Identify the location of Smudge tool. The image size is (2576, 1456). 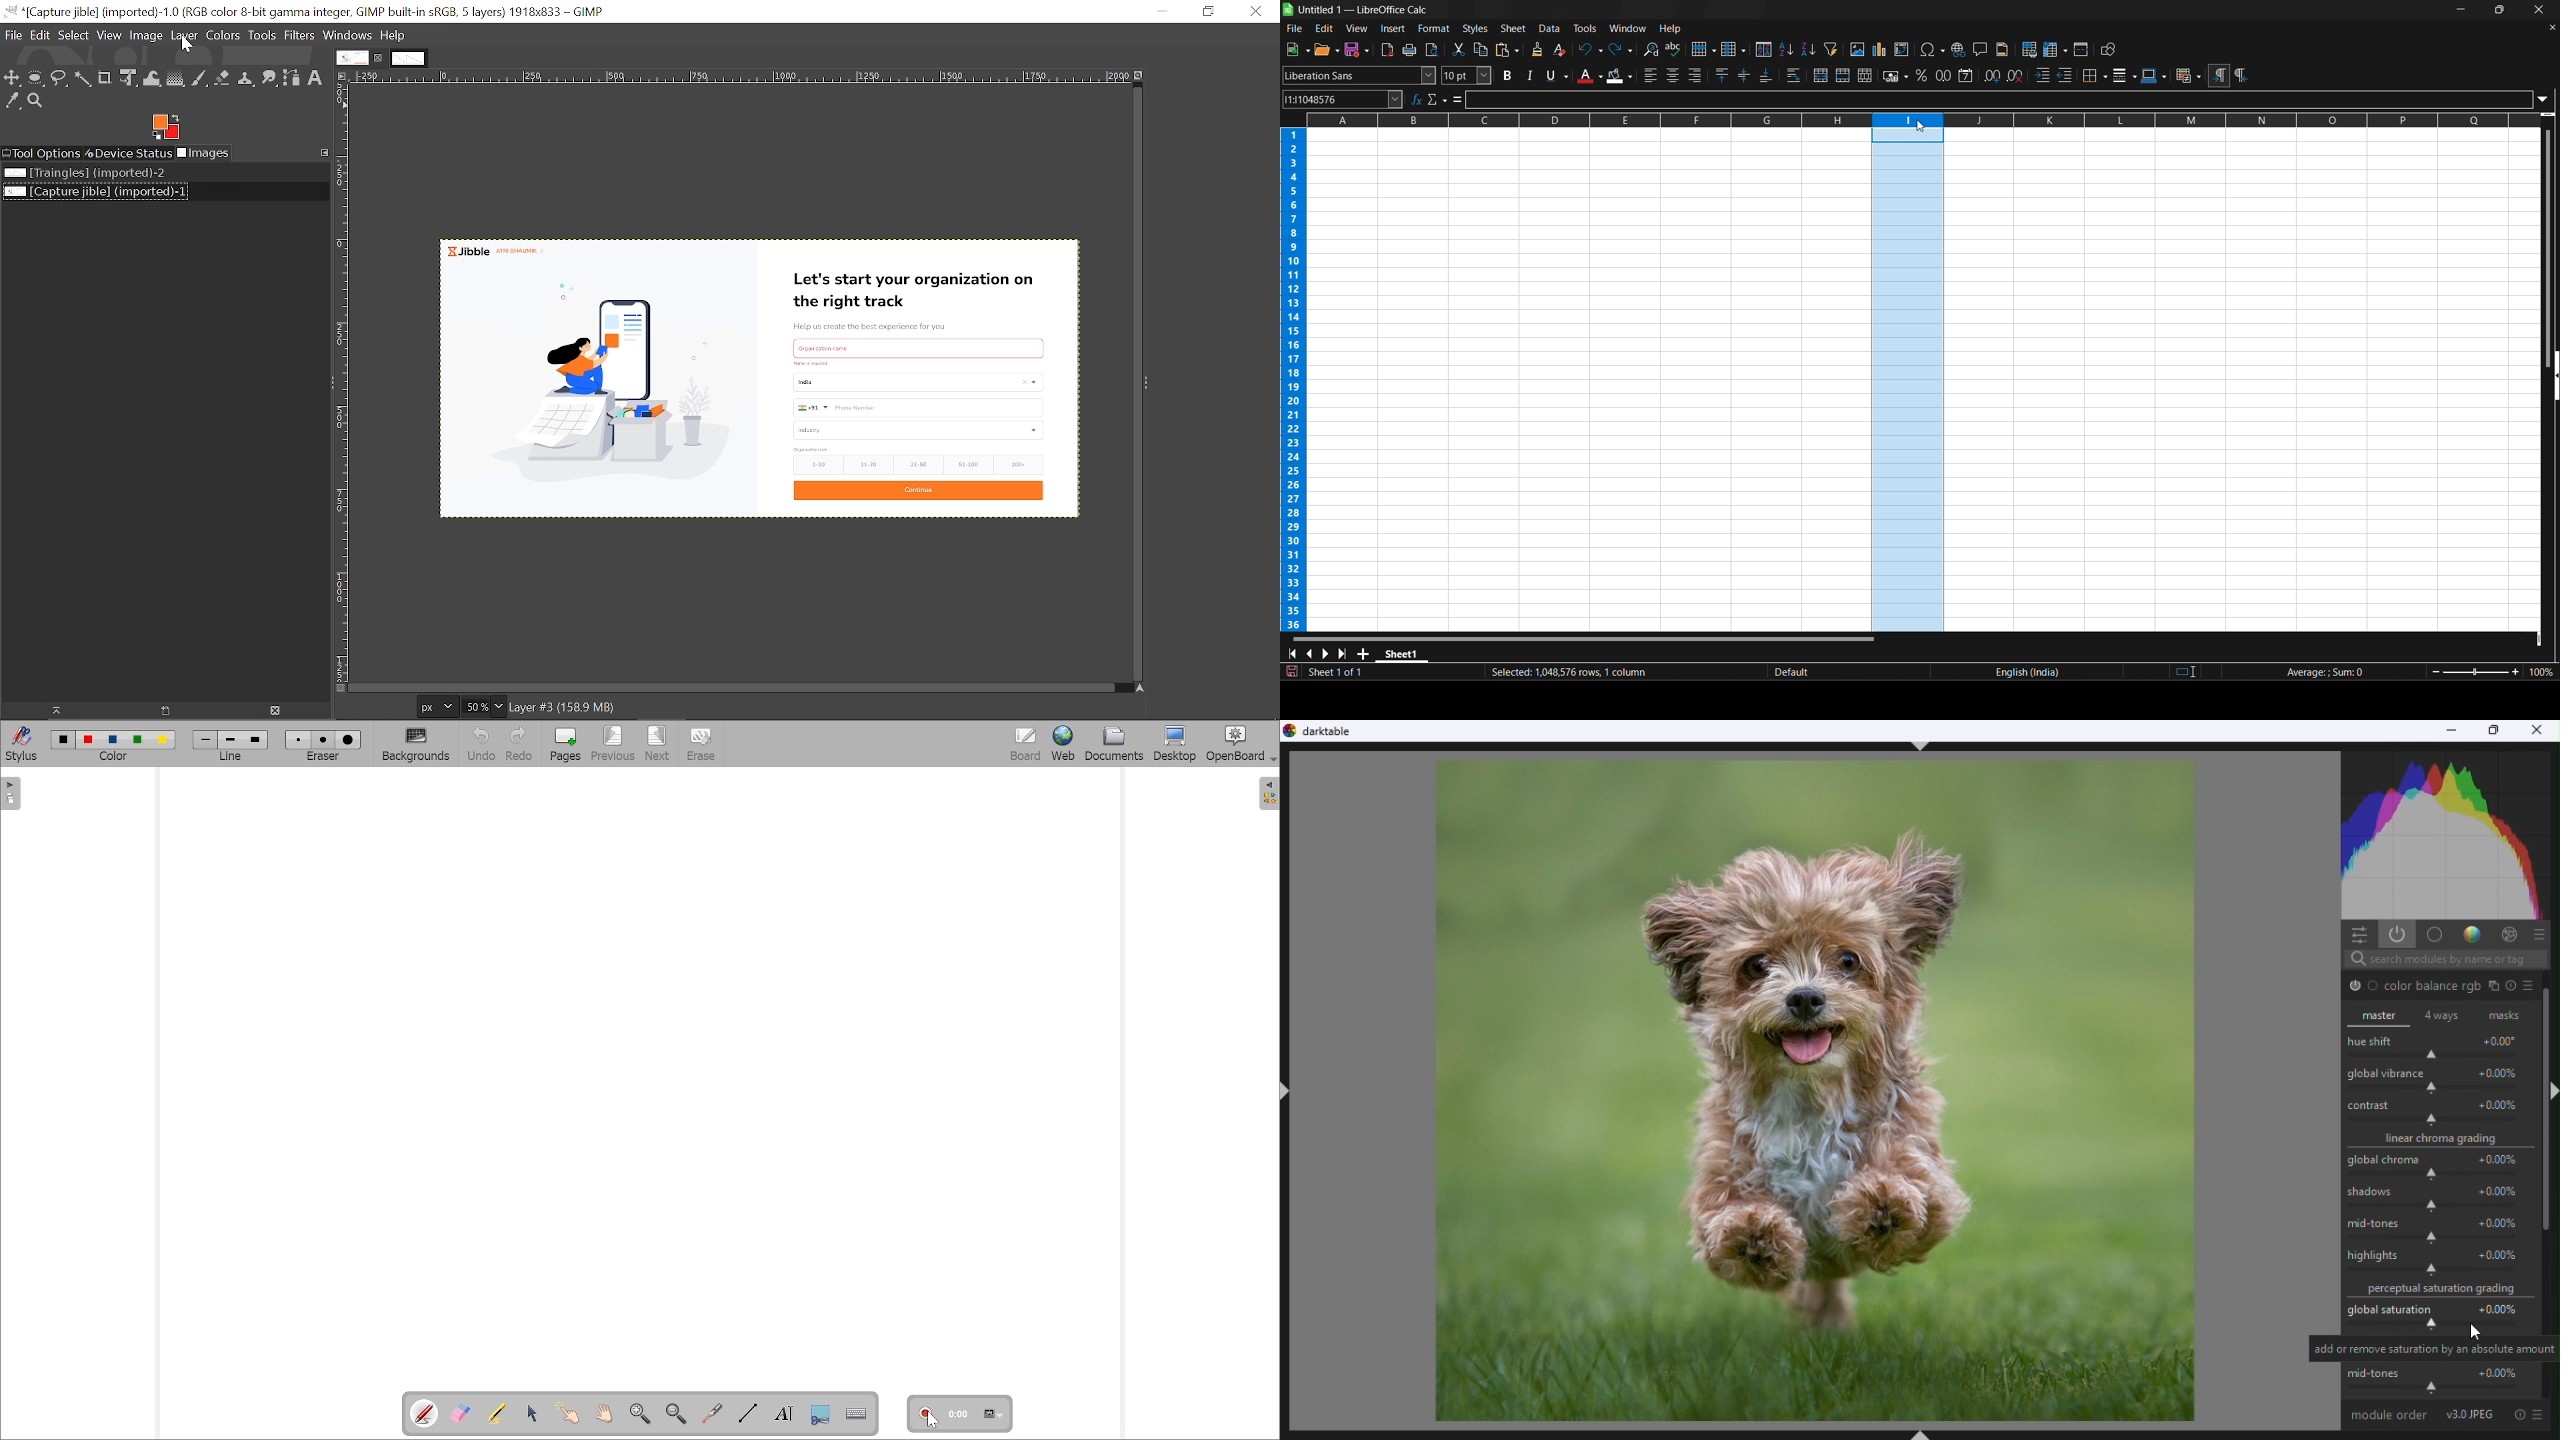
(270, 77).